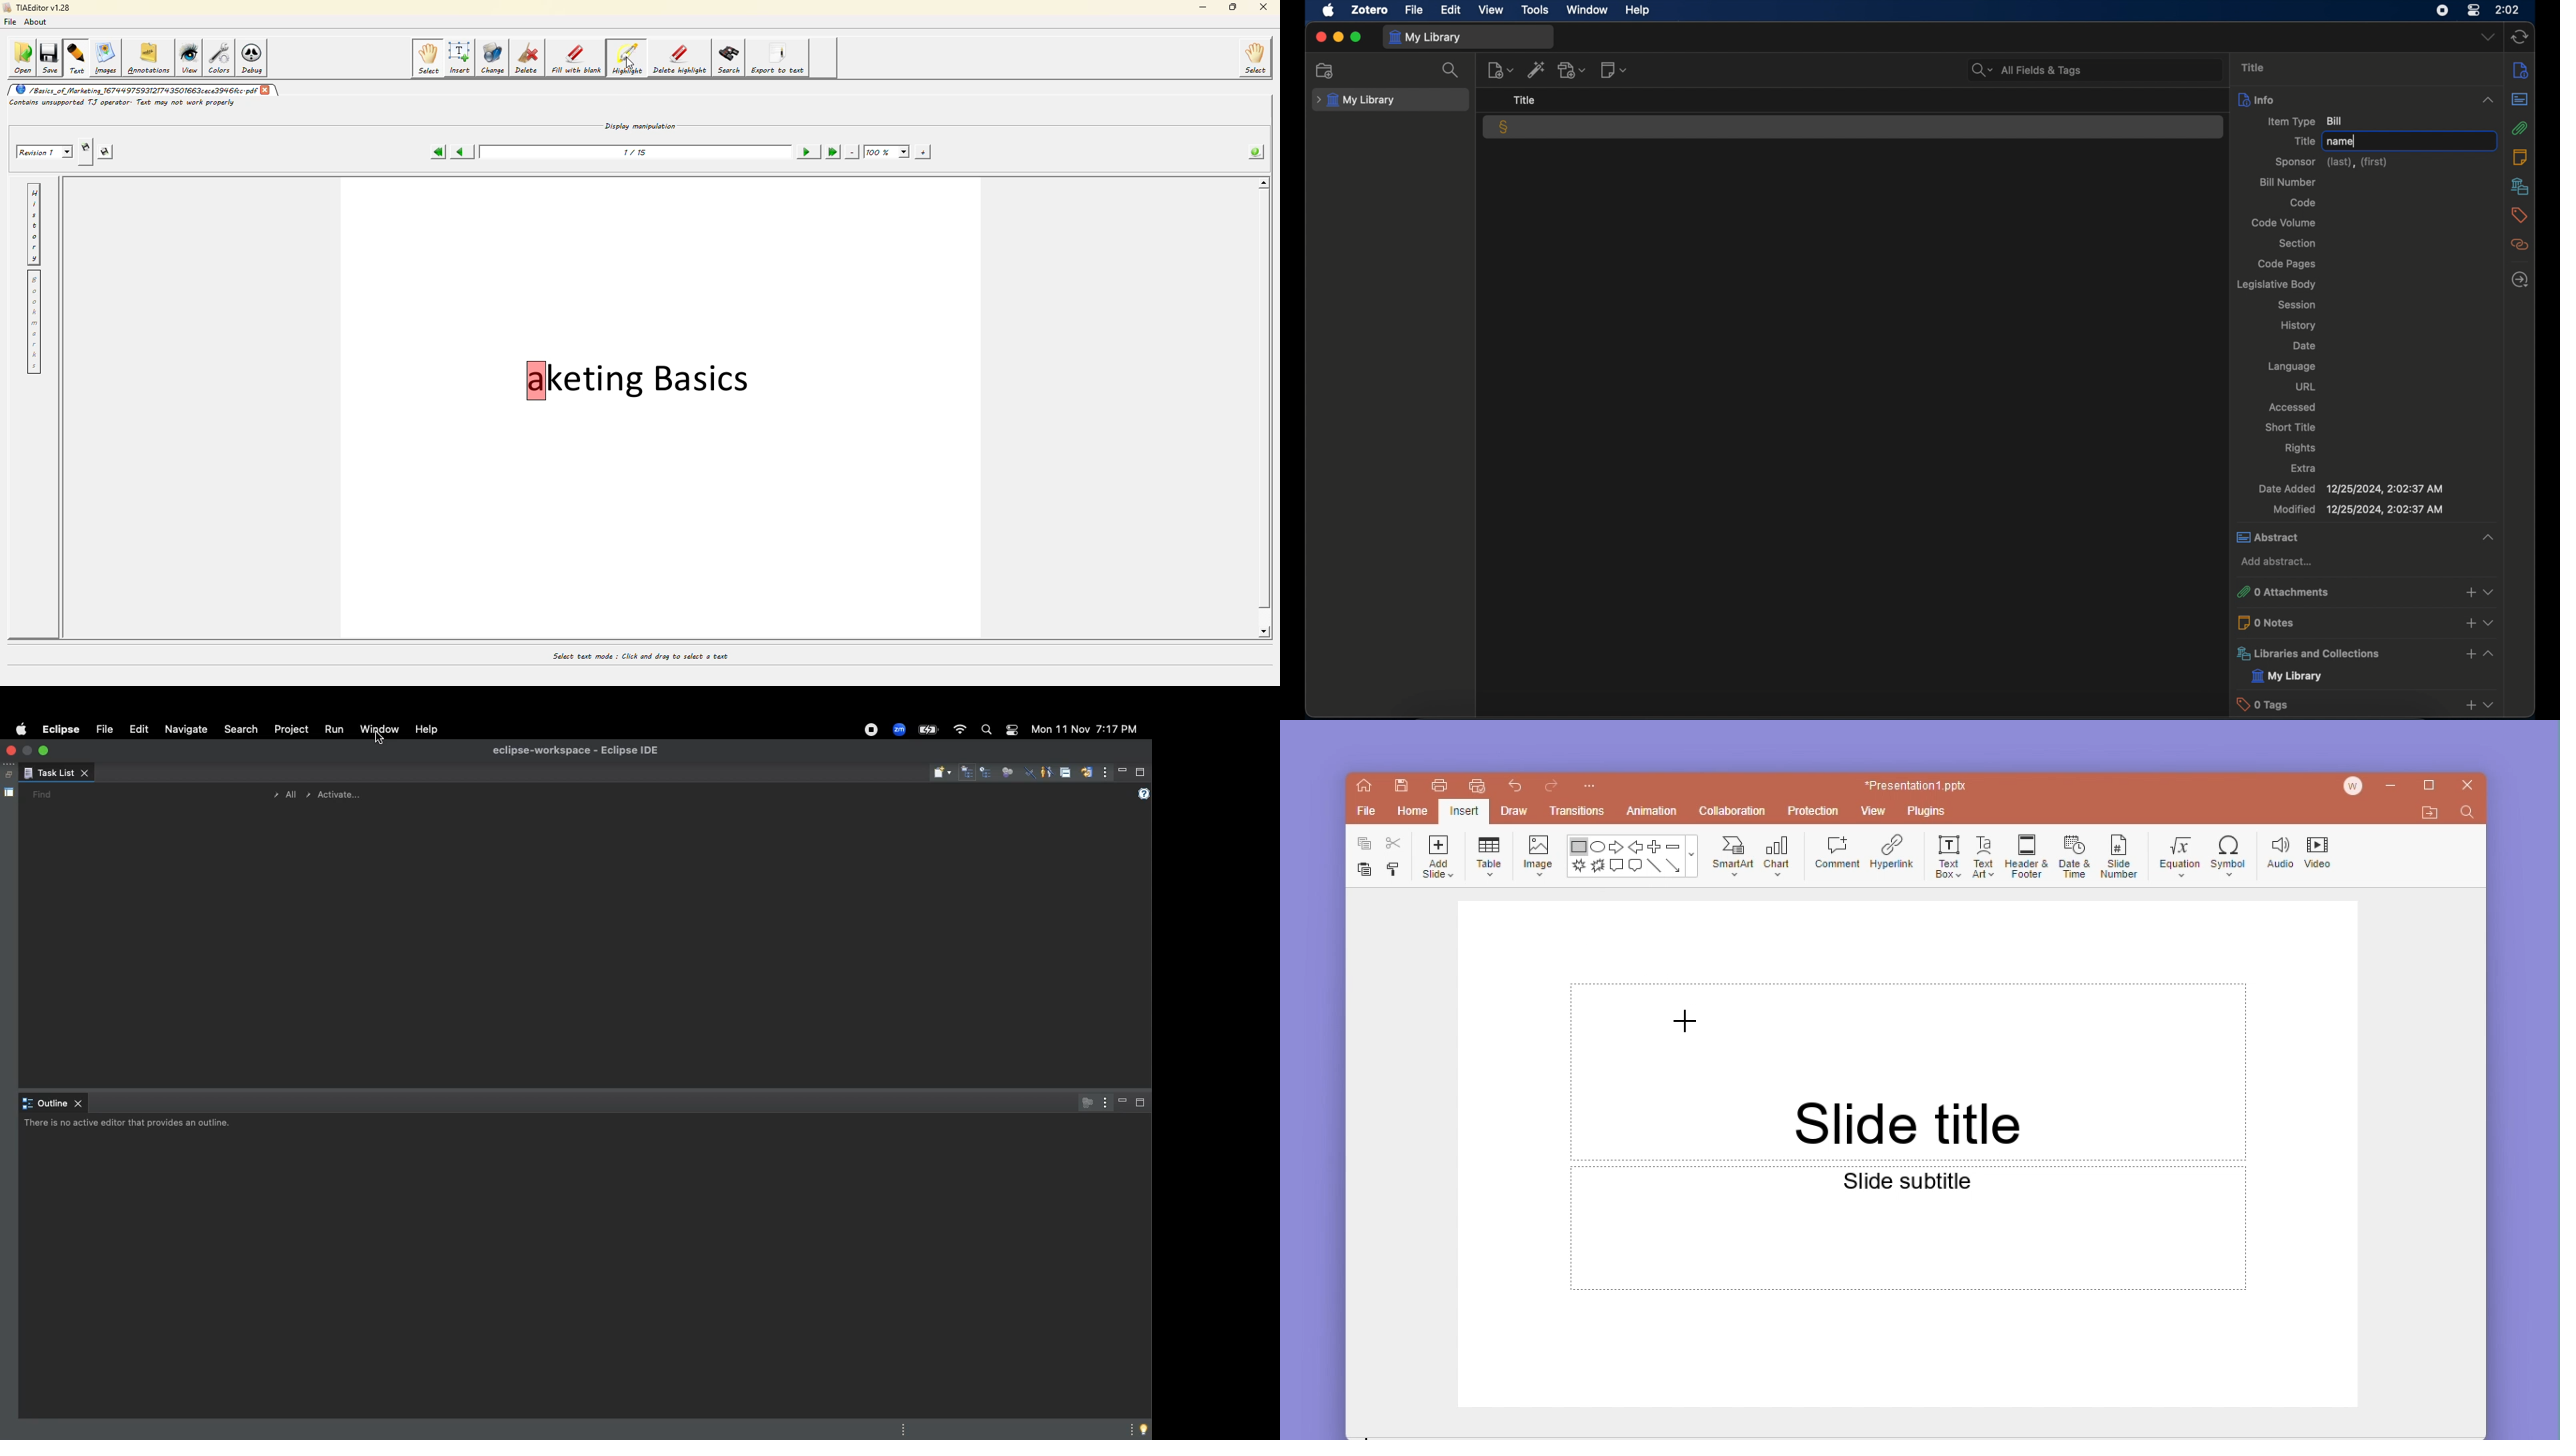  What do you see at coordinates (1576, 810) in the screenshot?
I see `transitions` at bounding box center [1576, 810].